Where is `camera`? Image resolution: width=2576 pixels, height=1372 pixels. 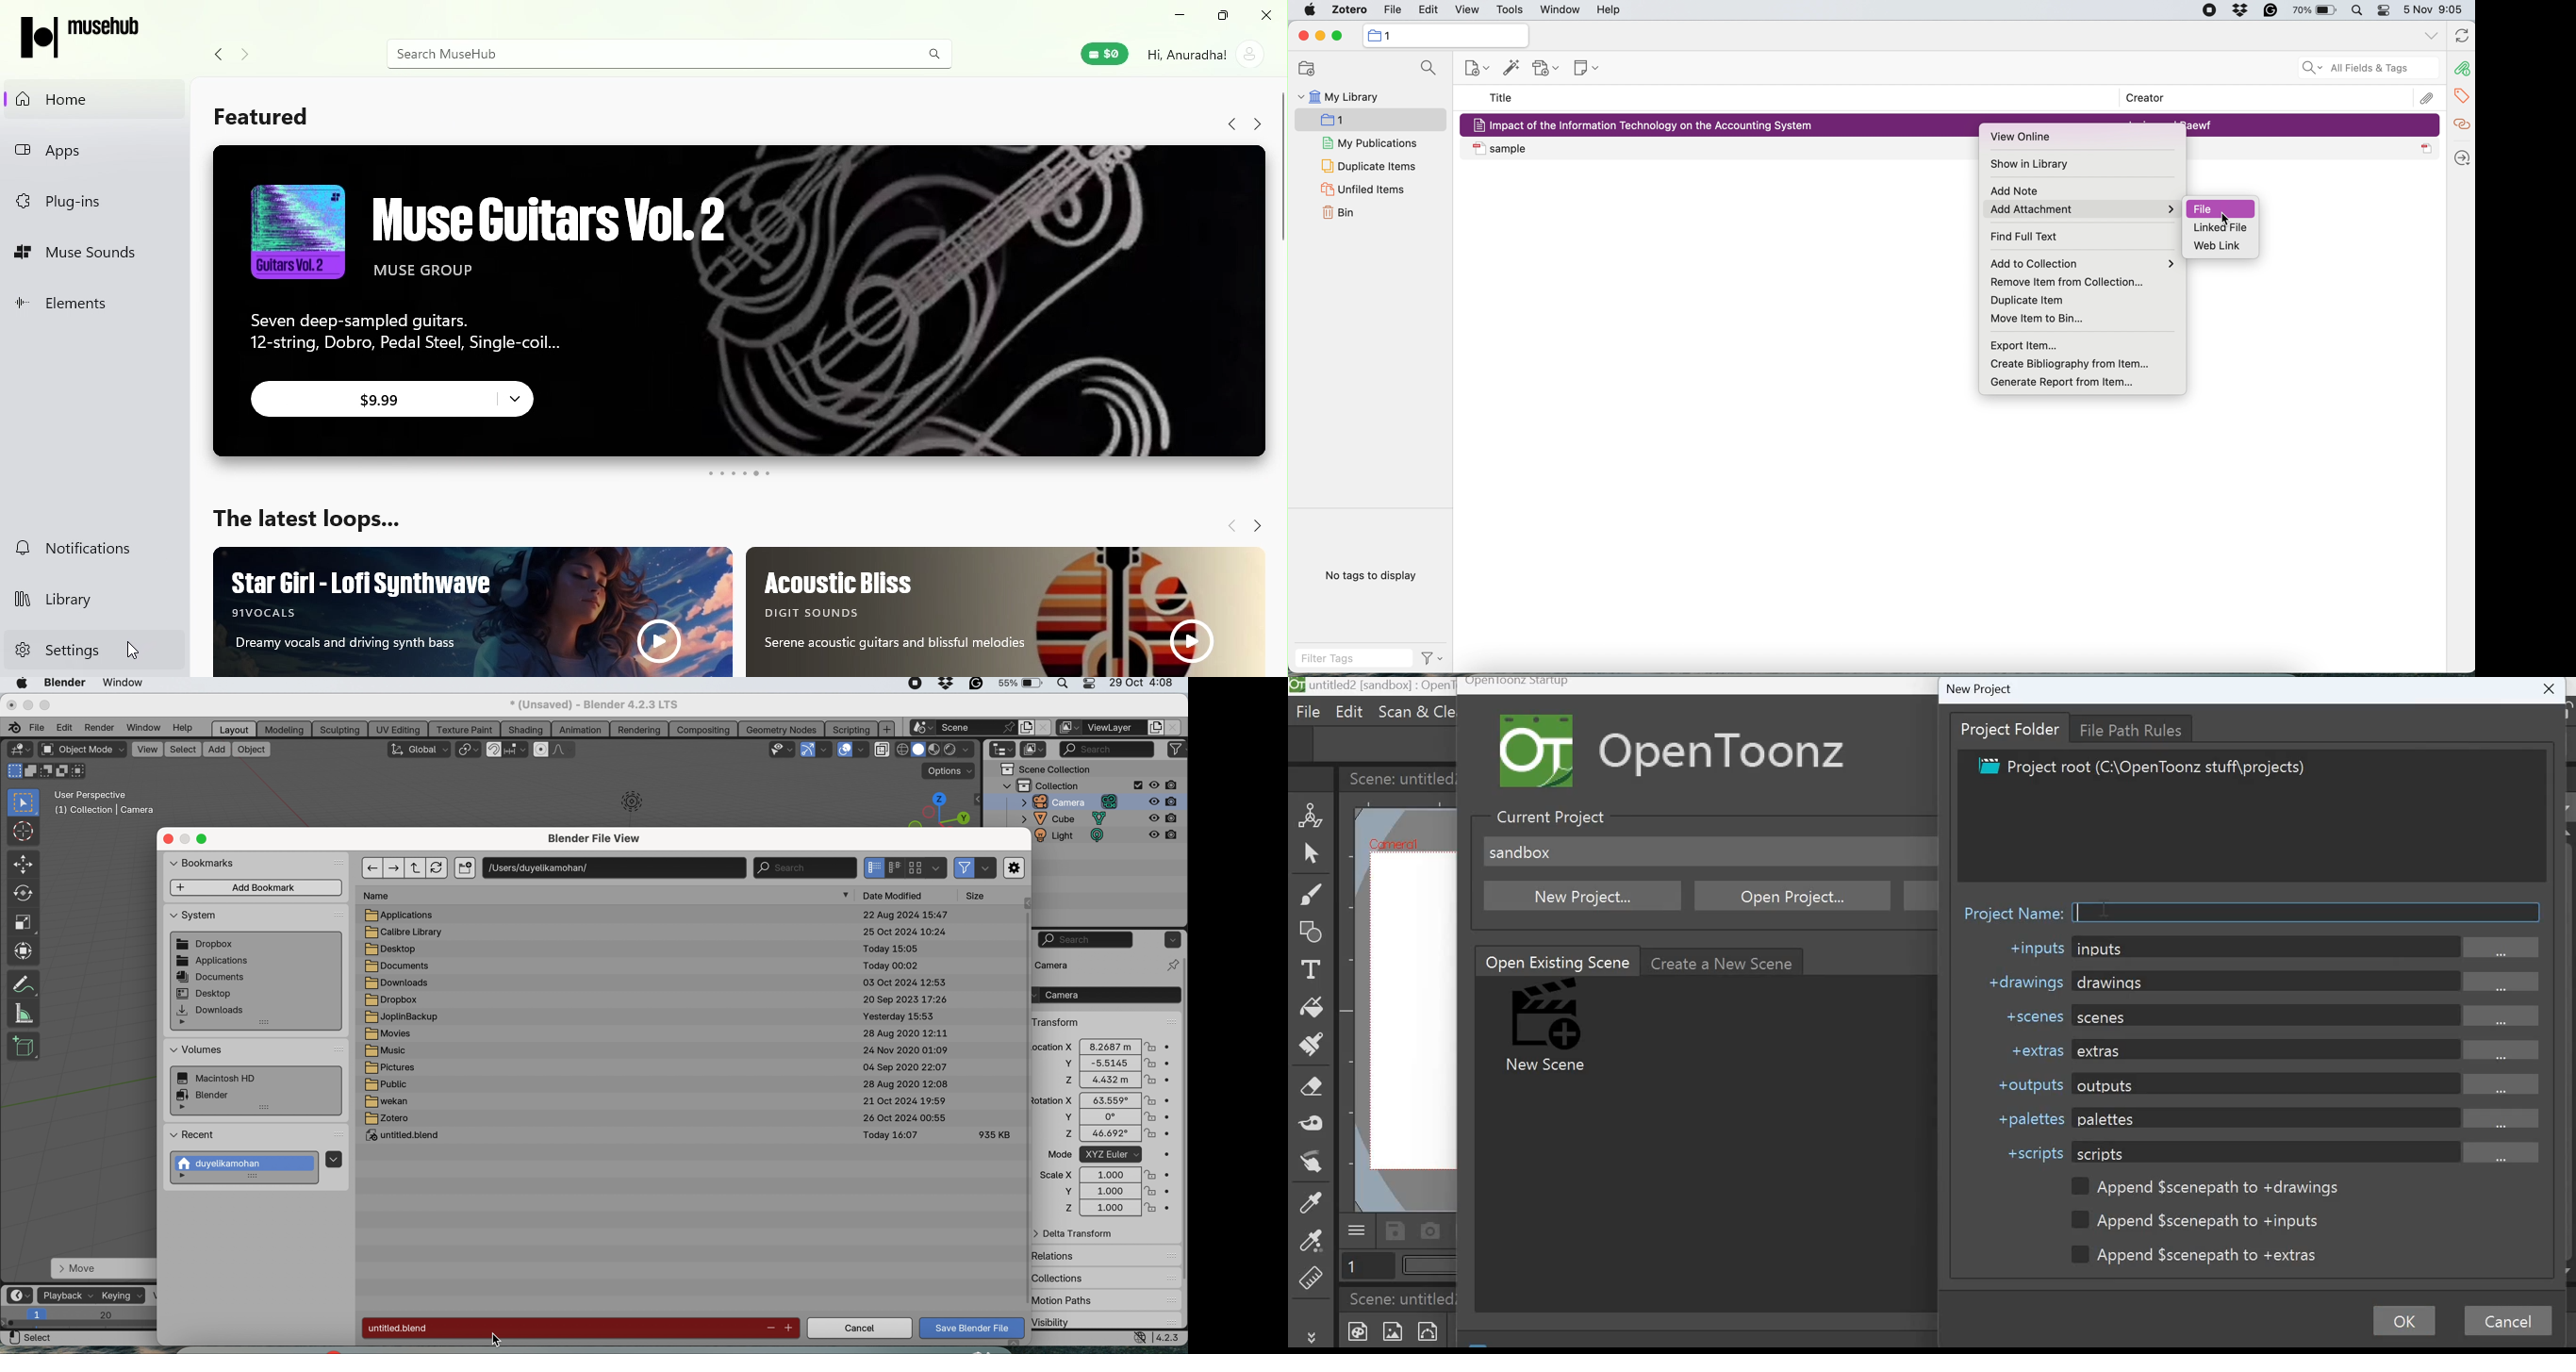 camera is located at coordinates (1070, 964).